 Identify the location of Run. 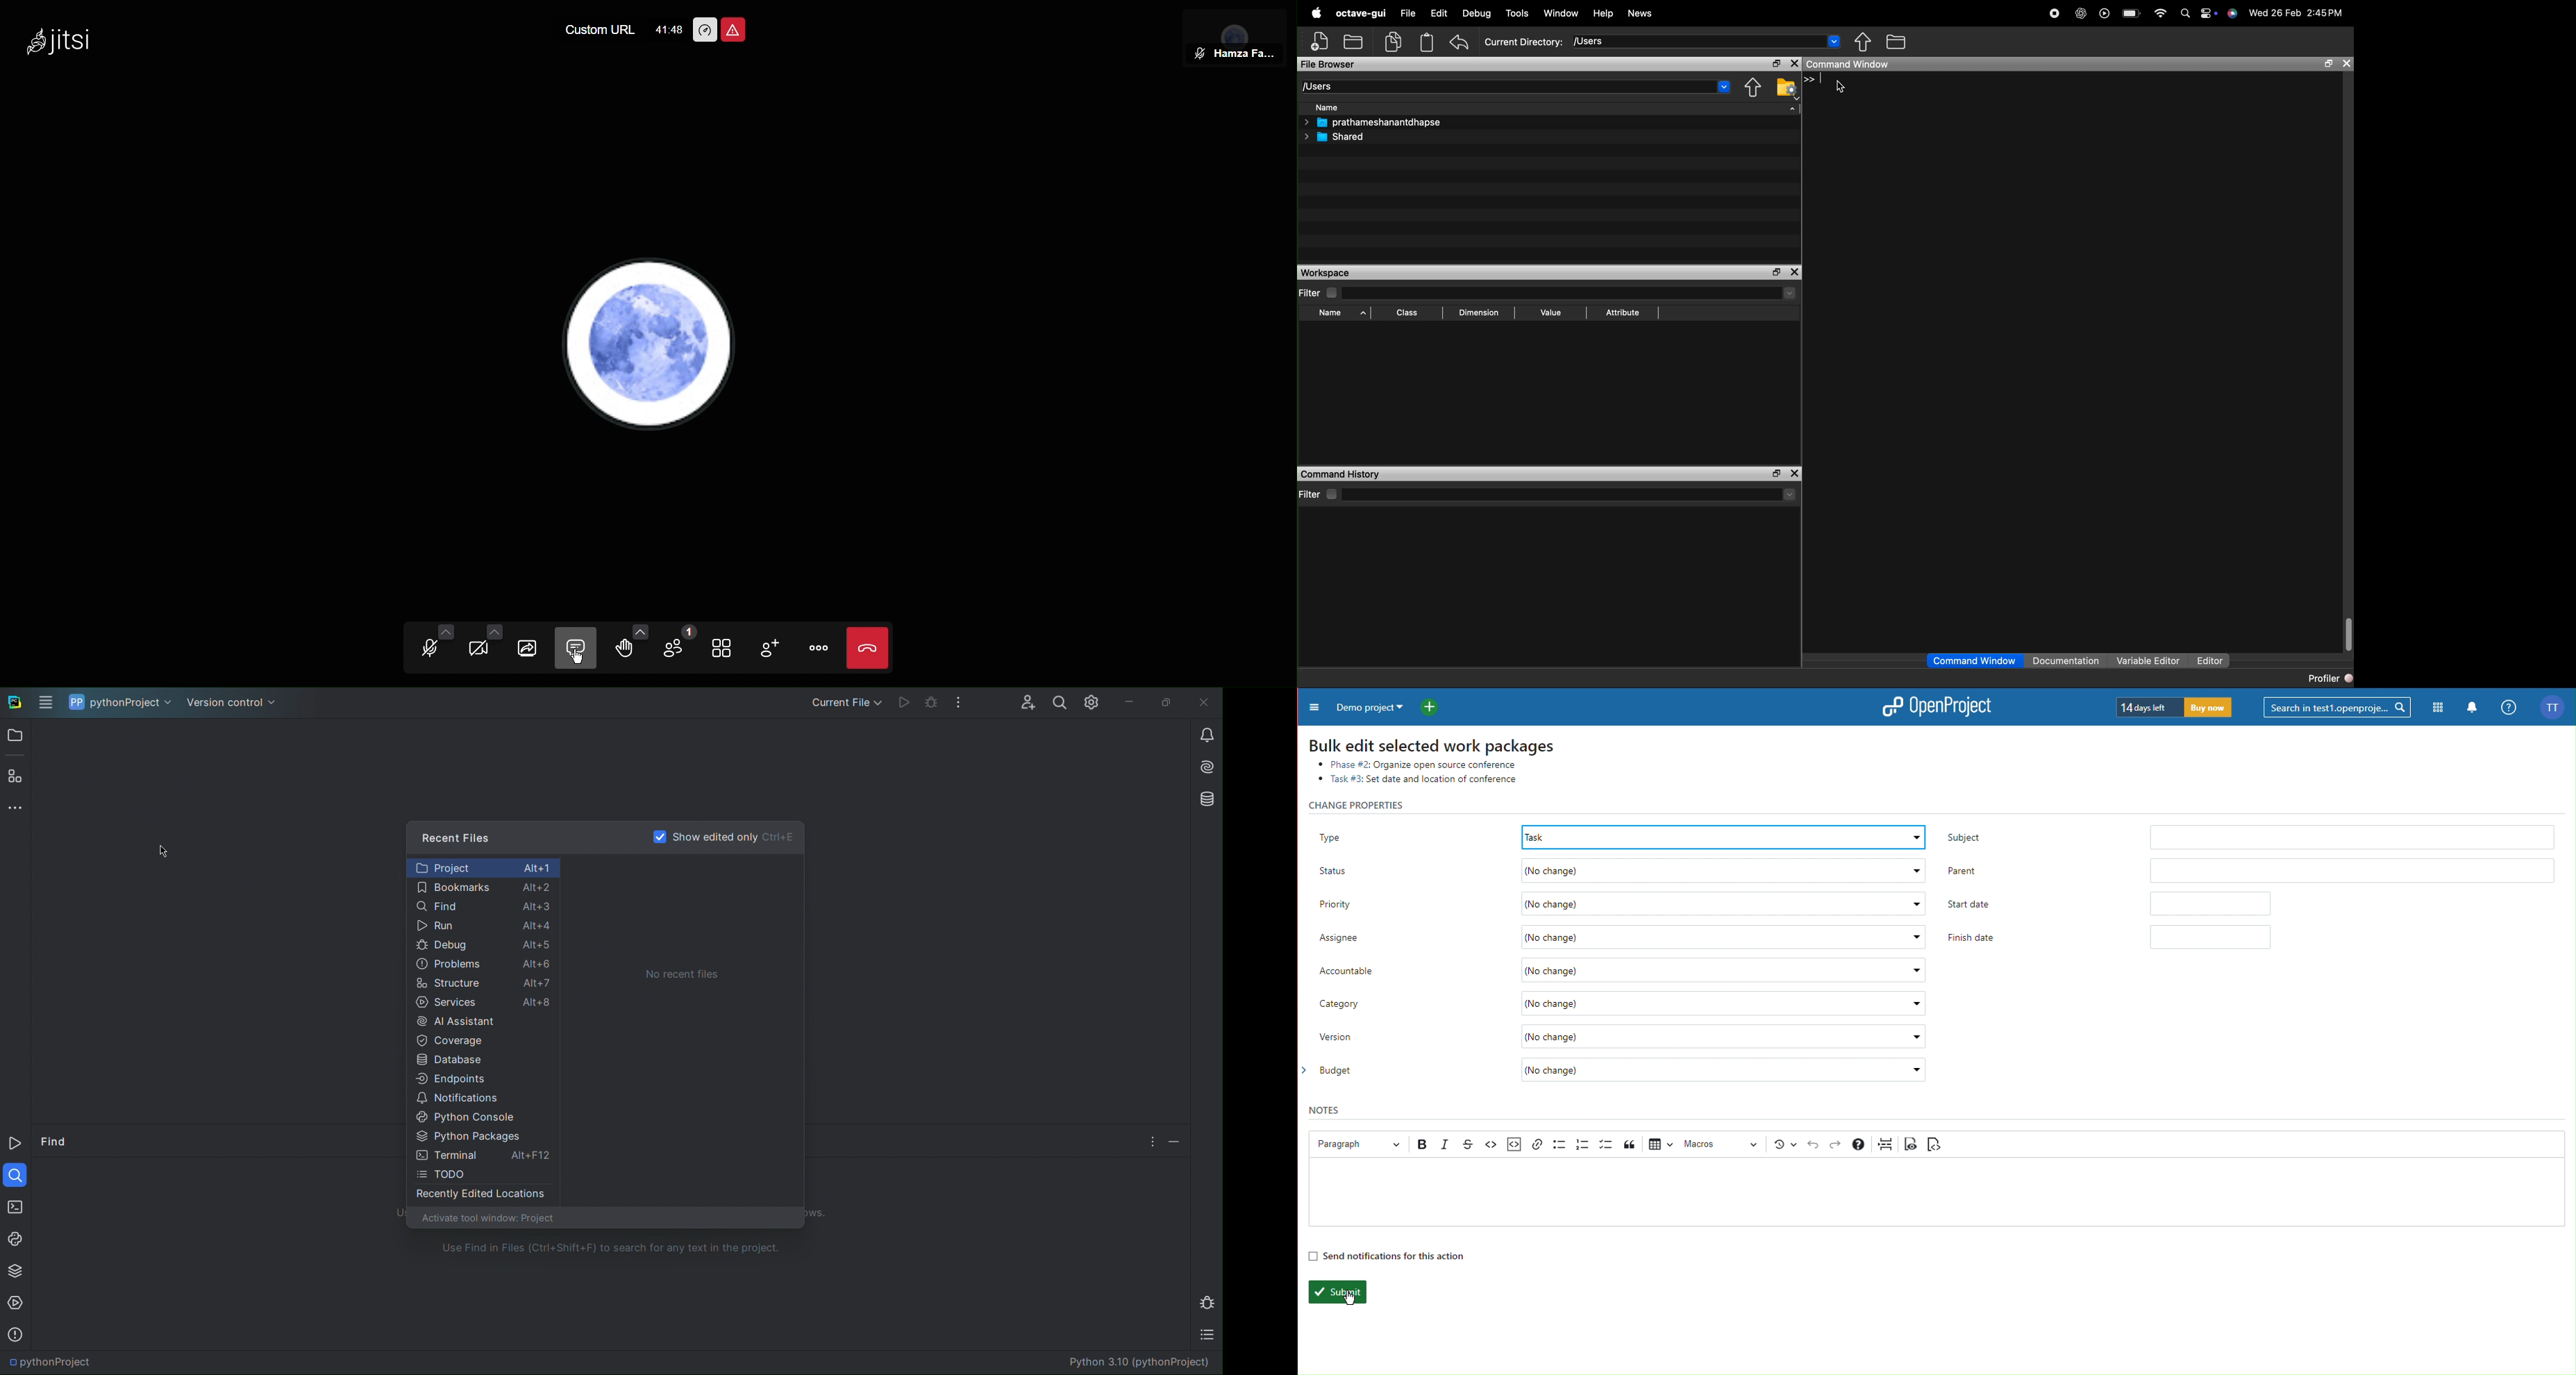
(16, 1145).